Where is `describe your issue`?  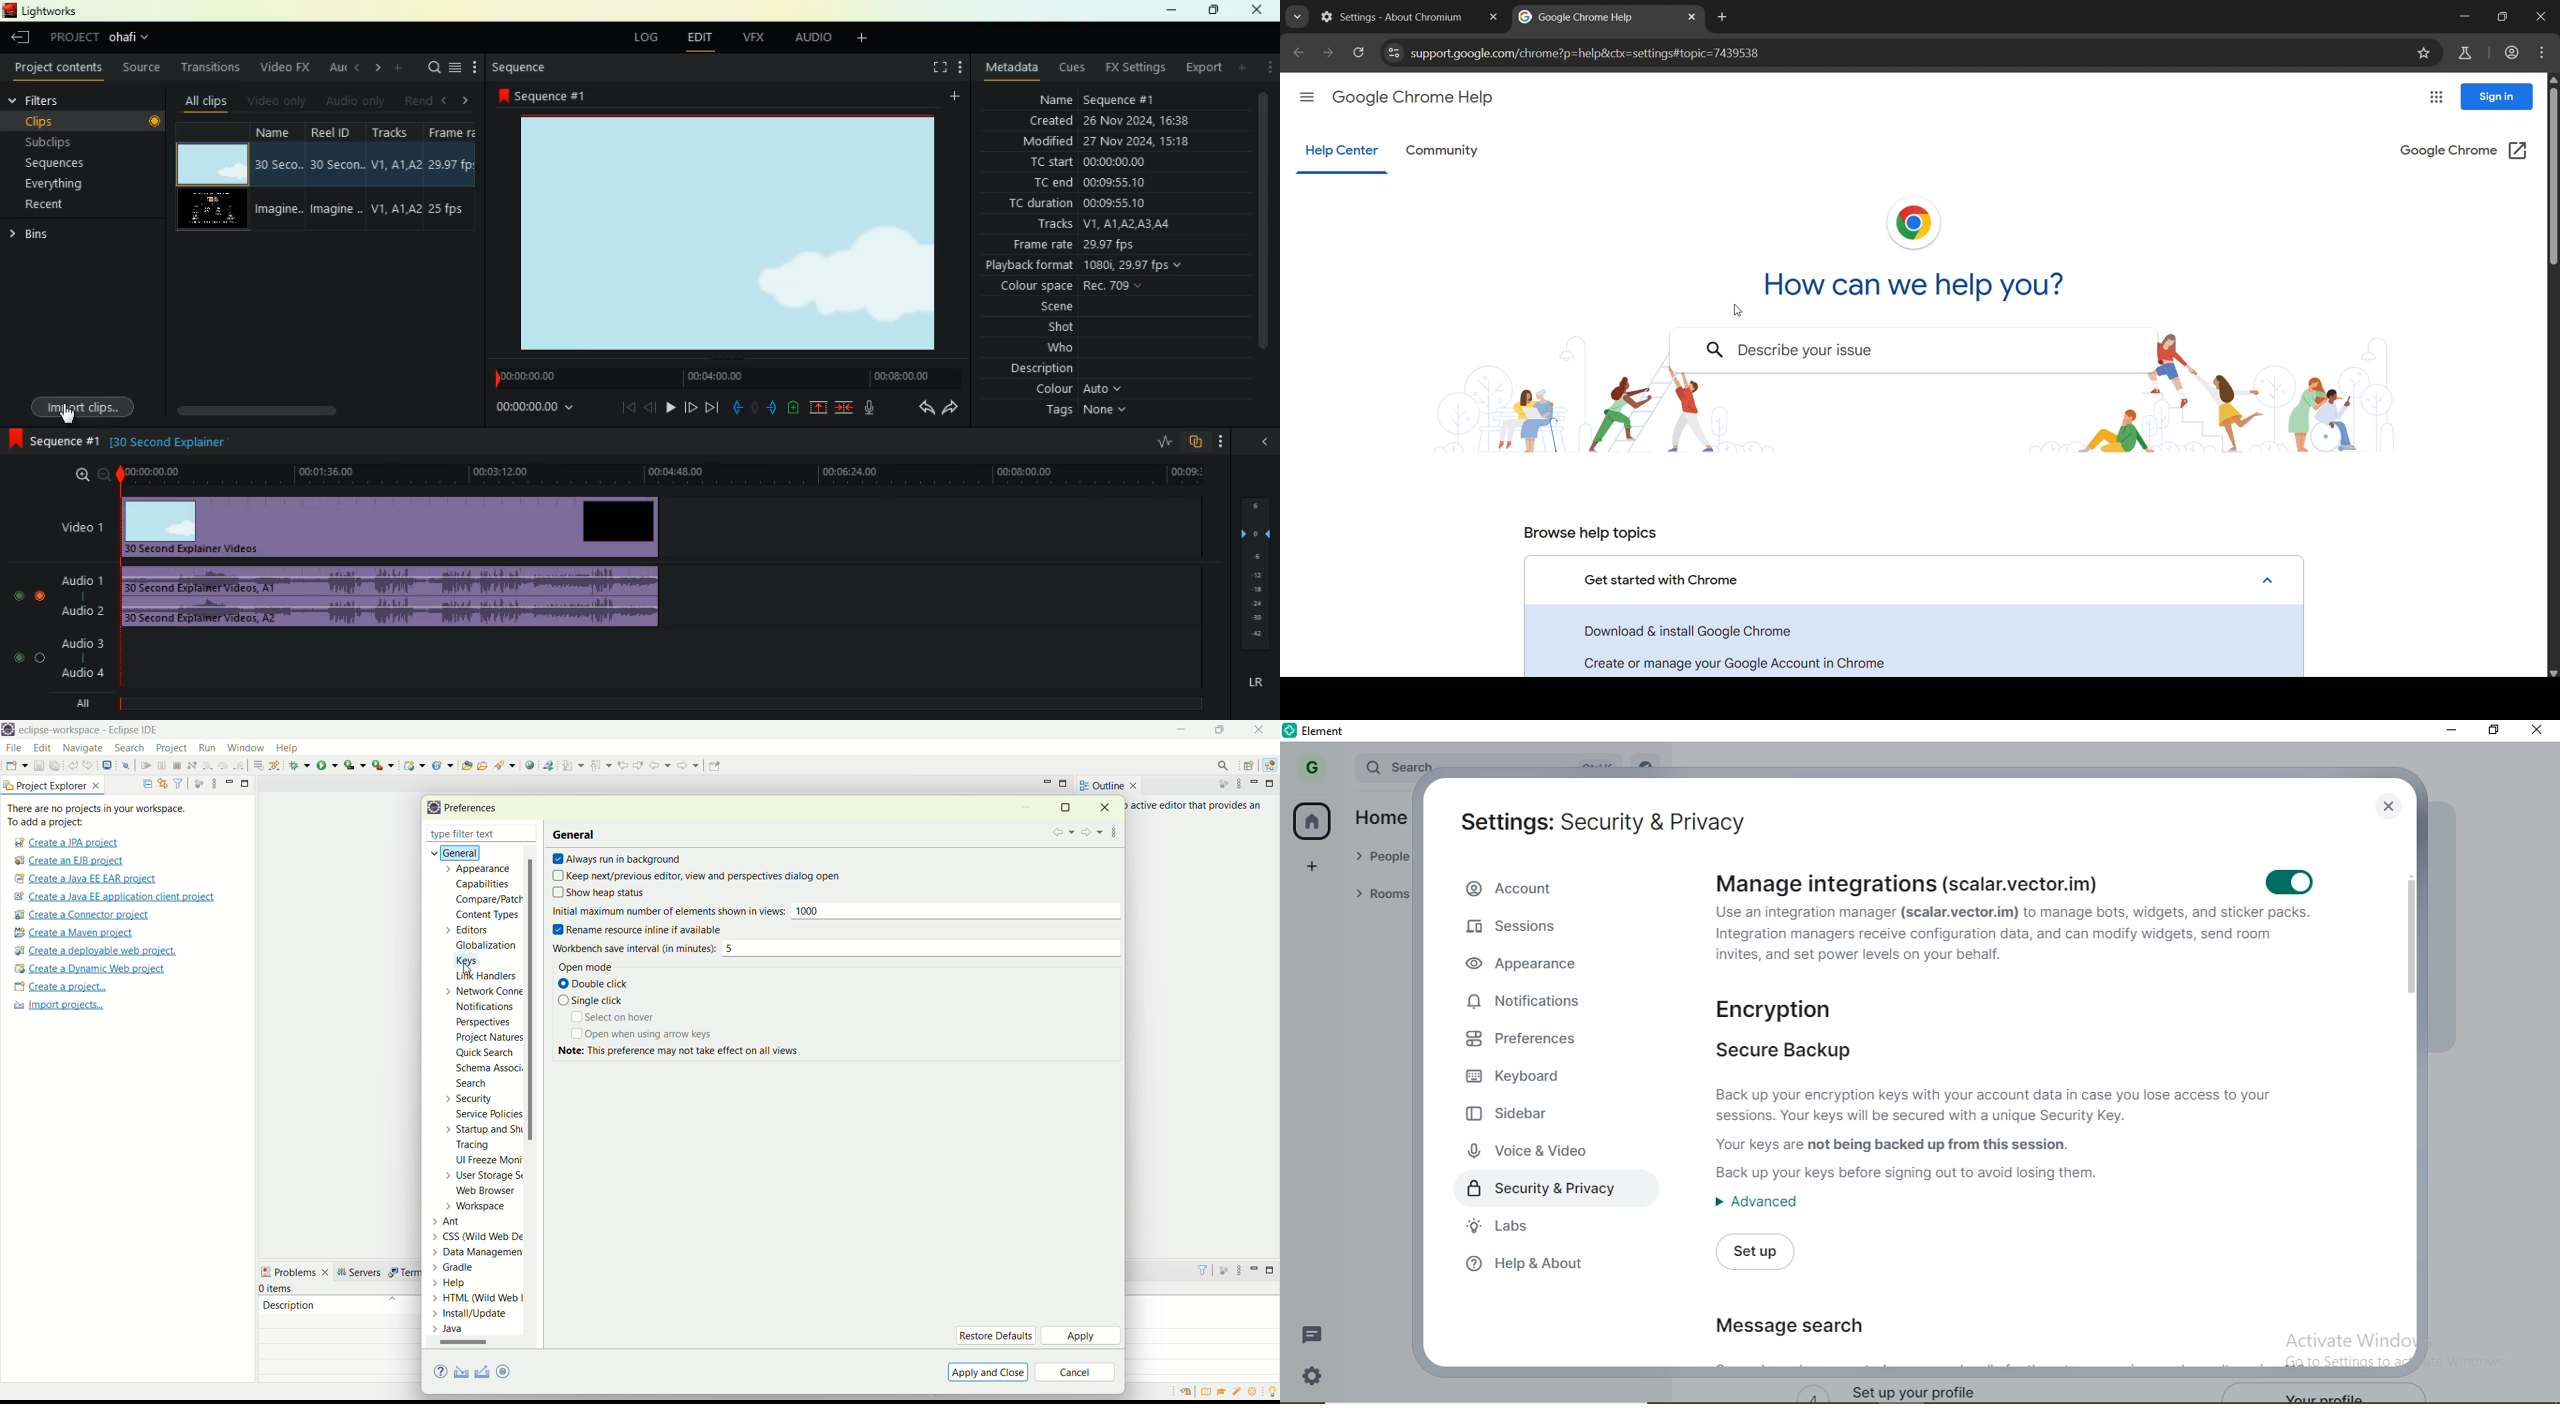 describe your issue is located at coordinates (1824, 351).